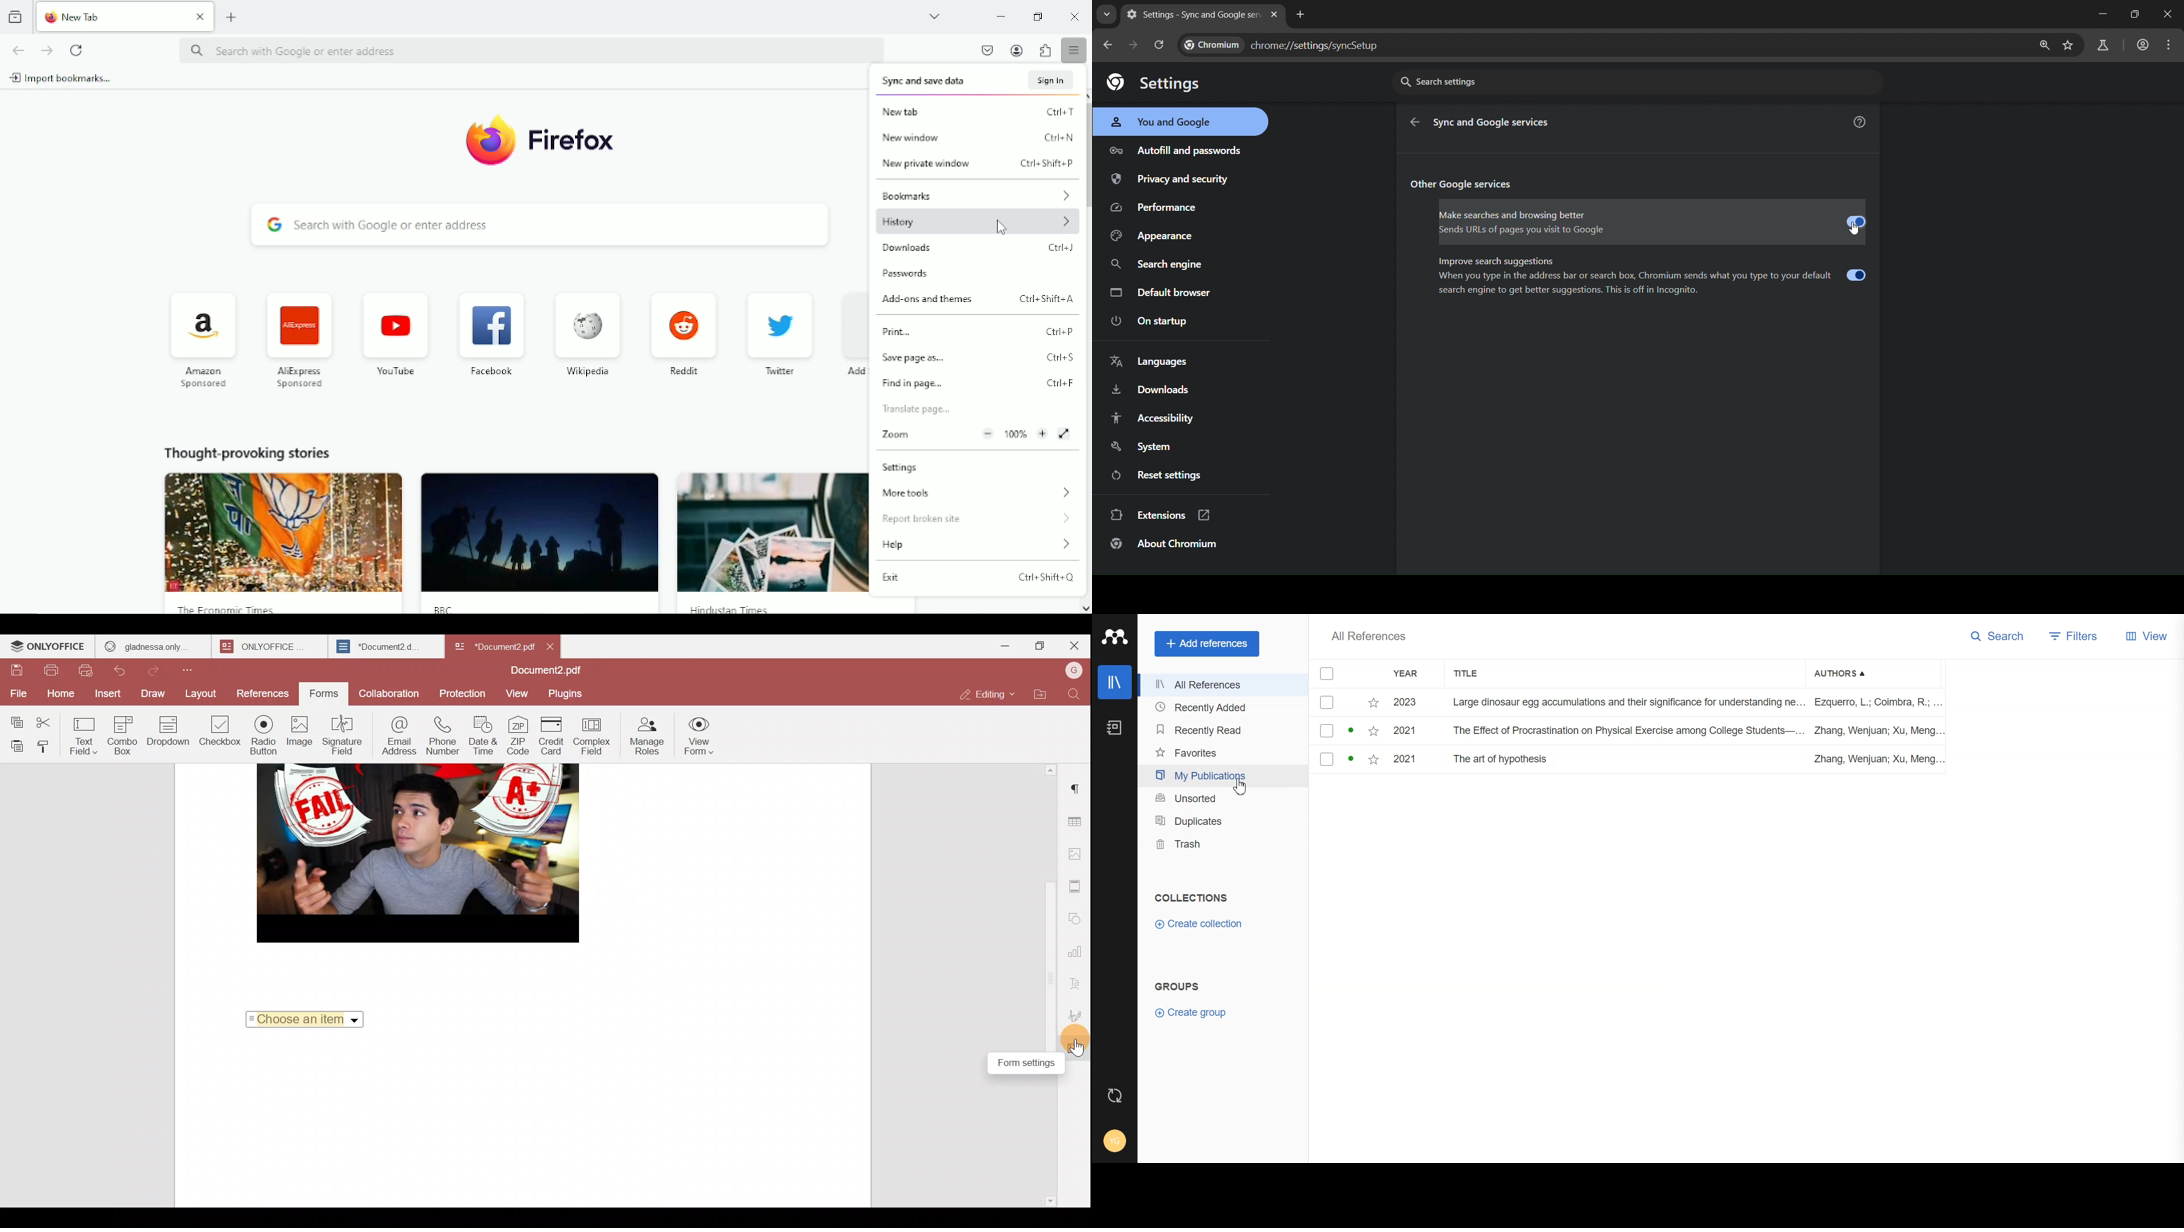 The image size is (2184, 1232). I want to click on default browser, so click(1163, 294).